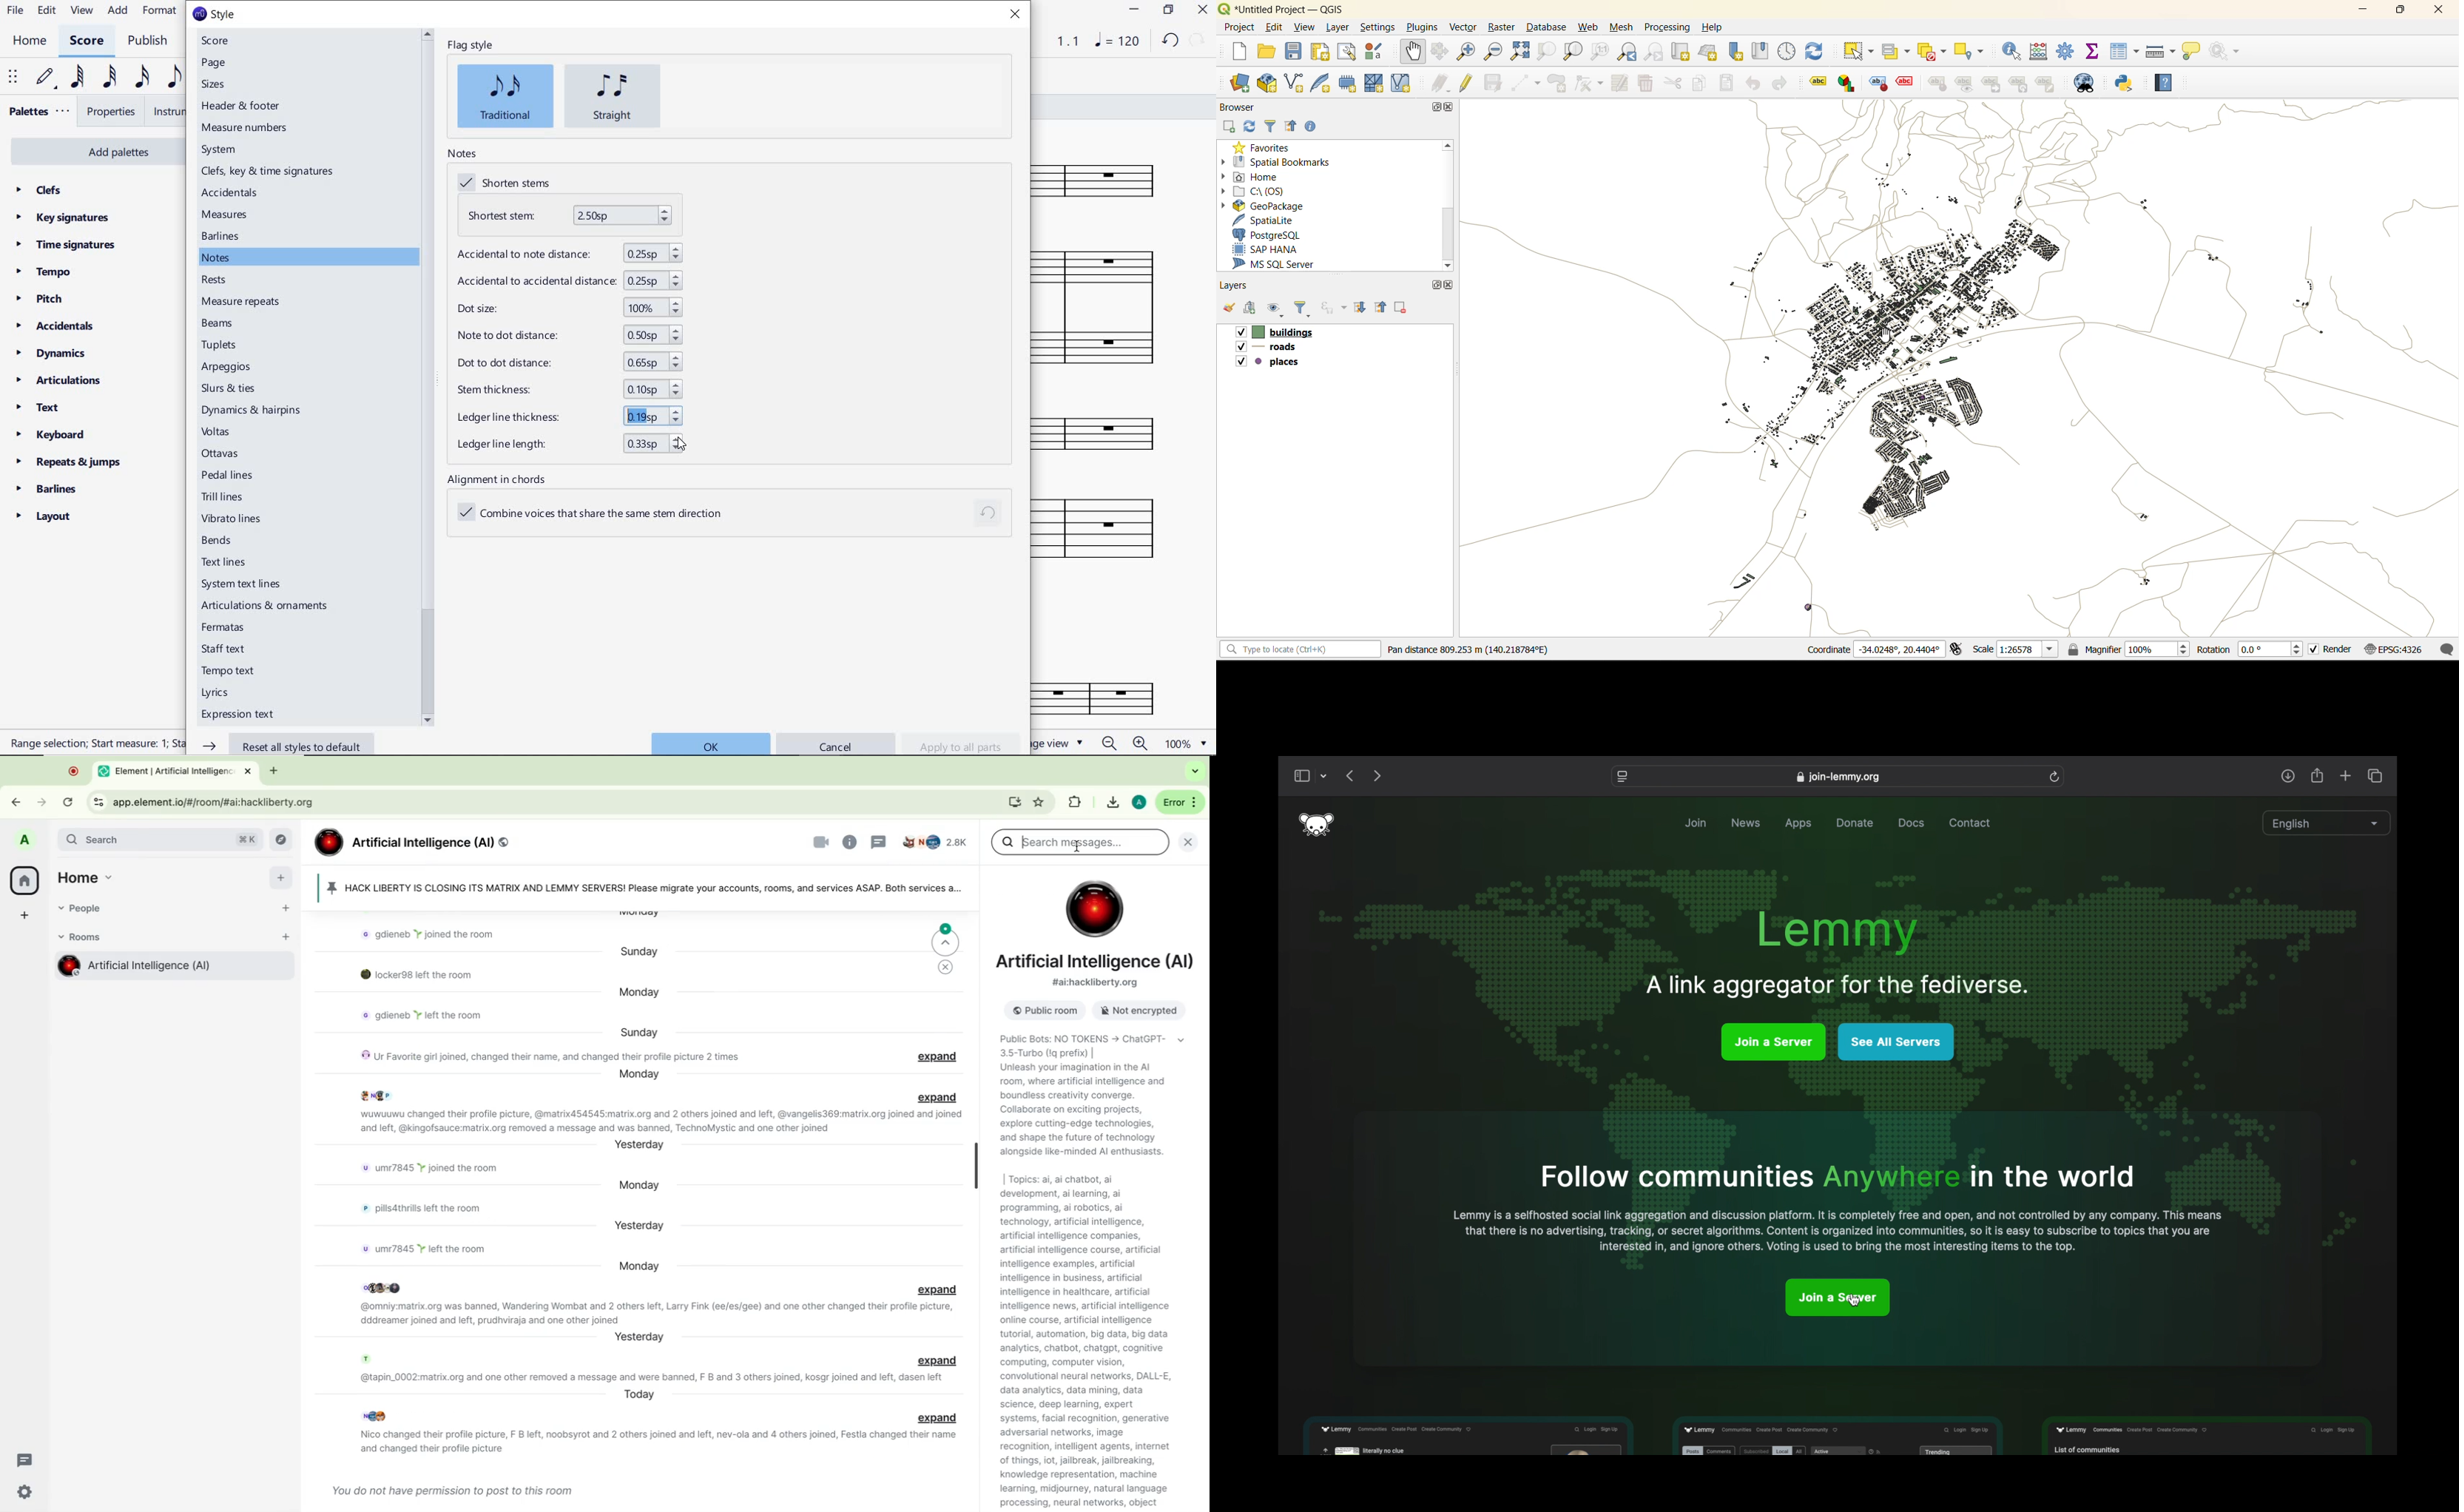 The image size is (2464, 1512). I want to click on clefs, key & time signatures, so click(269, 172).